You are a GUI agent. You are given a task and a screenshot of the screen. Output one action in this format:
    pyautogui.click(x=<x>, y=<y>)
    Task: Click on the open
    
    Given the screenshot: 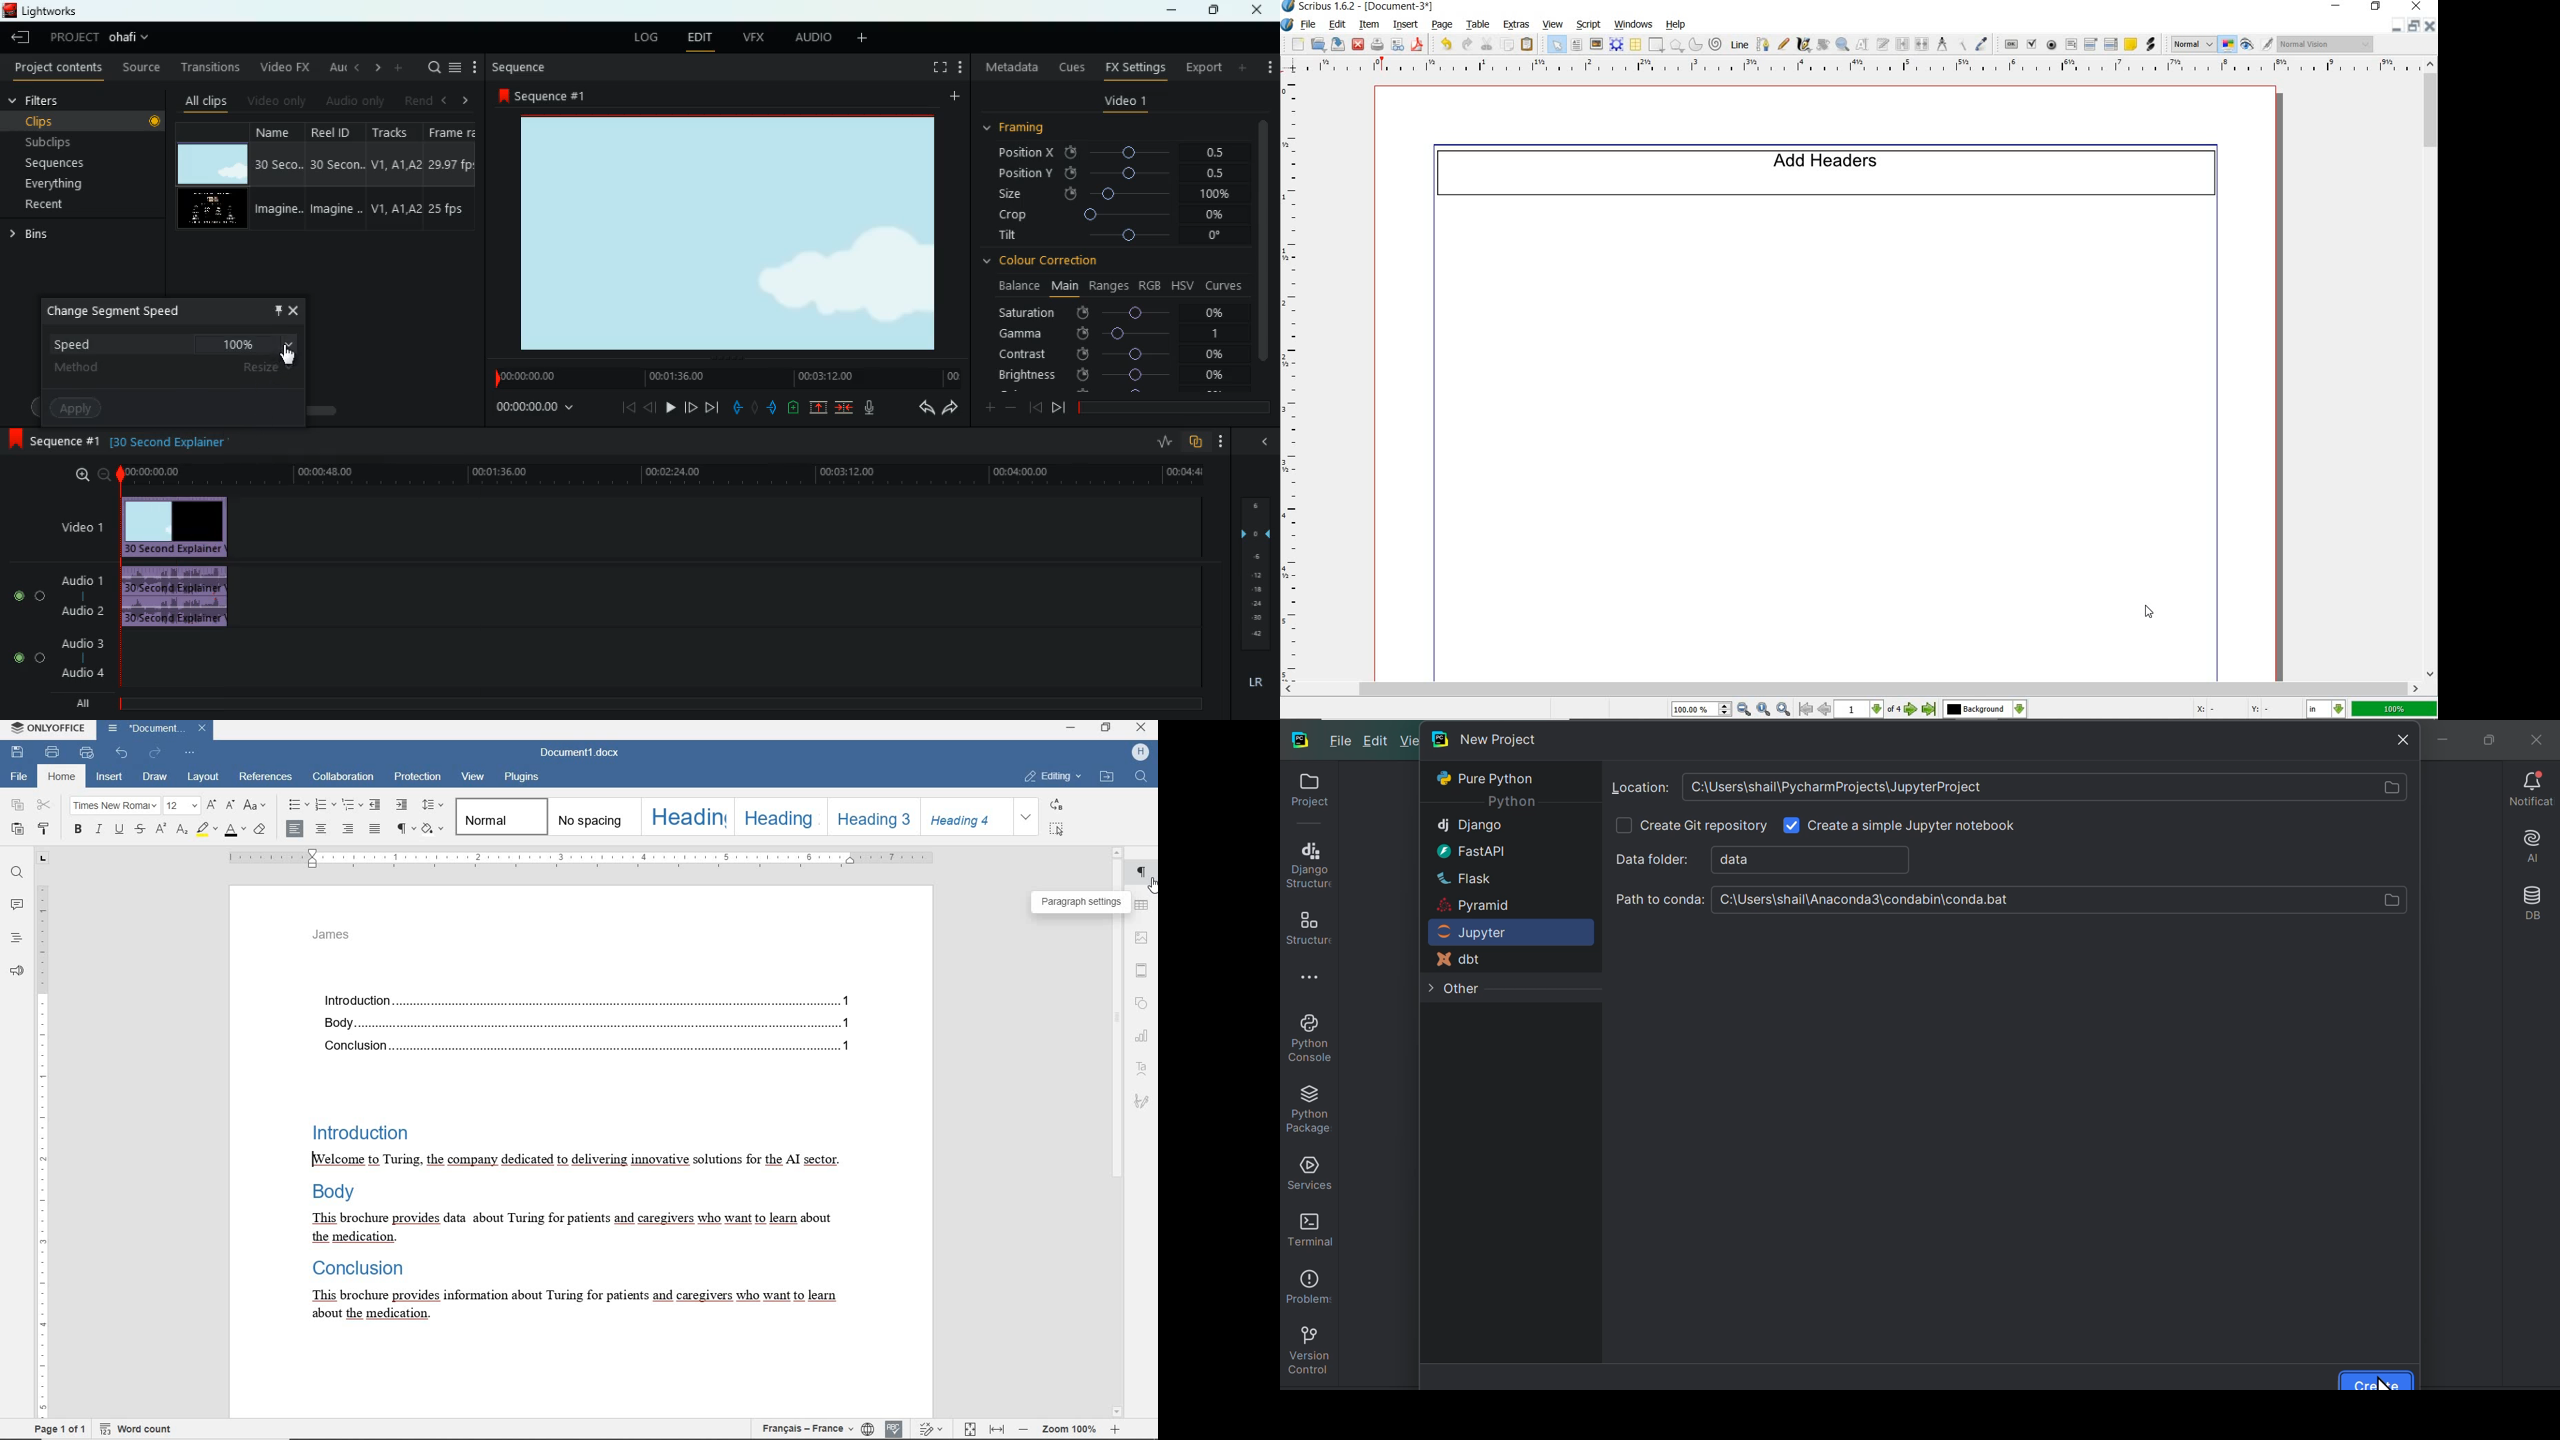 What is the action you would take?
    pyautogui.click(x=1318, y=44)
    